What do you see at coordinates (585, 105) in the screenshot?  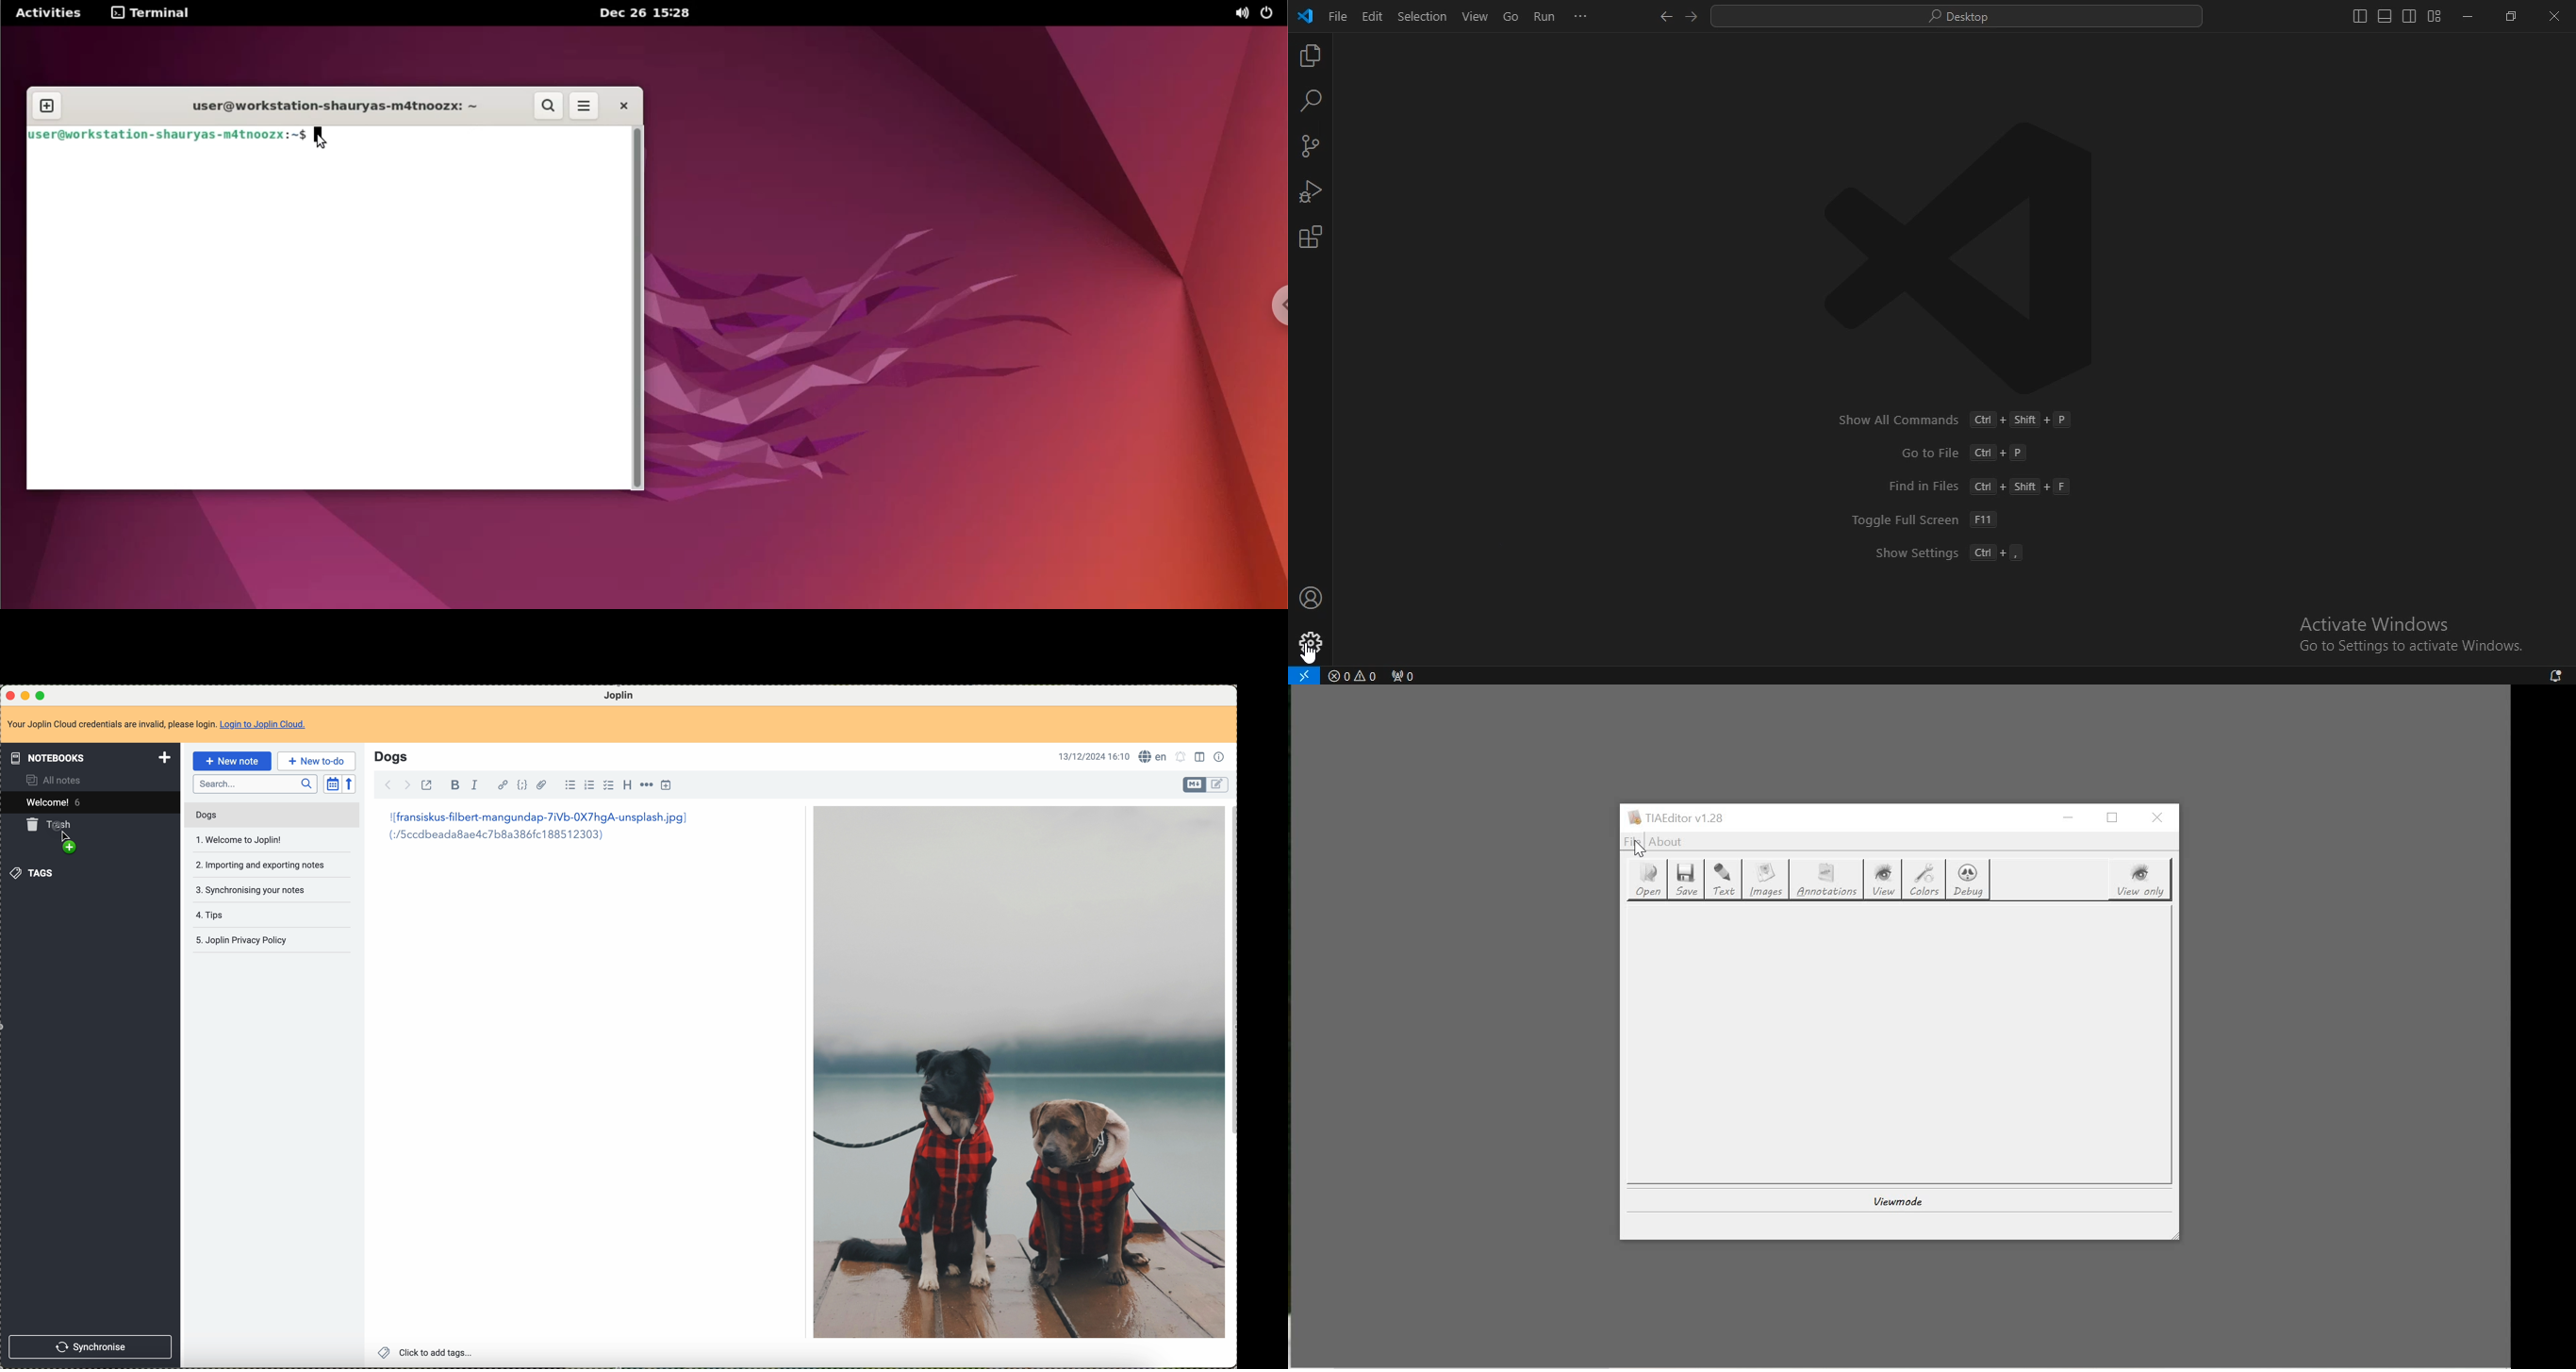 I see `more options` at bounding box center [585, 105].